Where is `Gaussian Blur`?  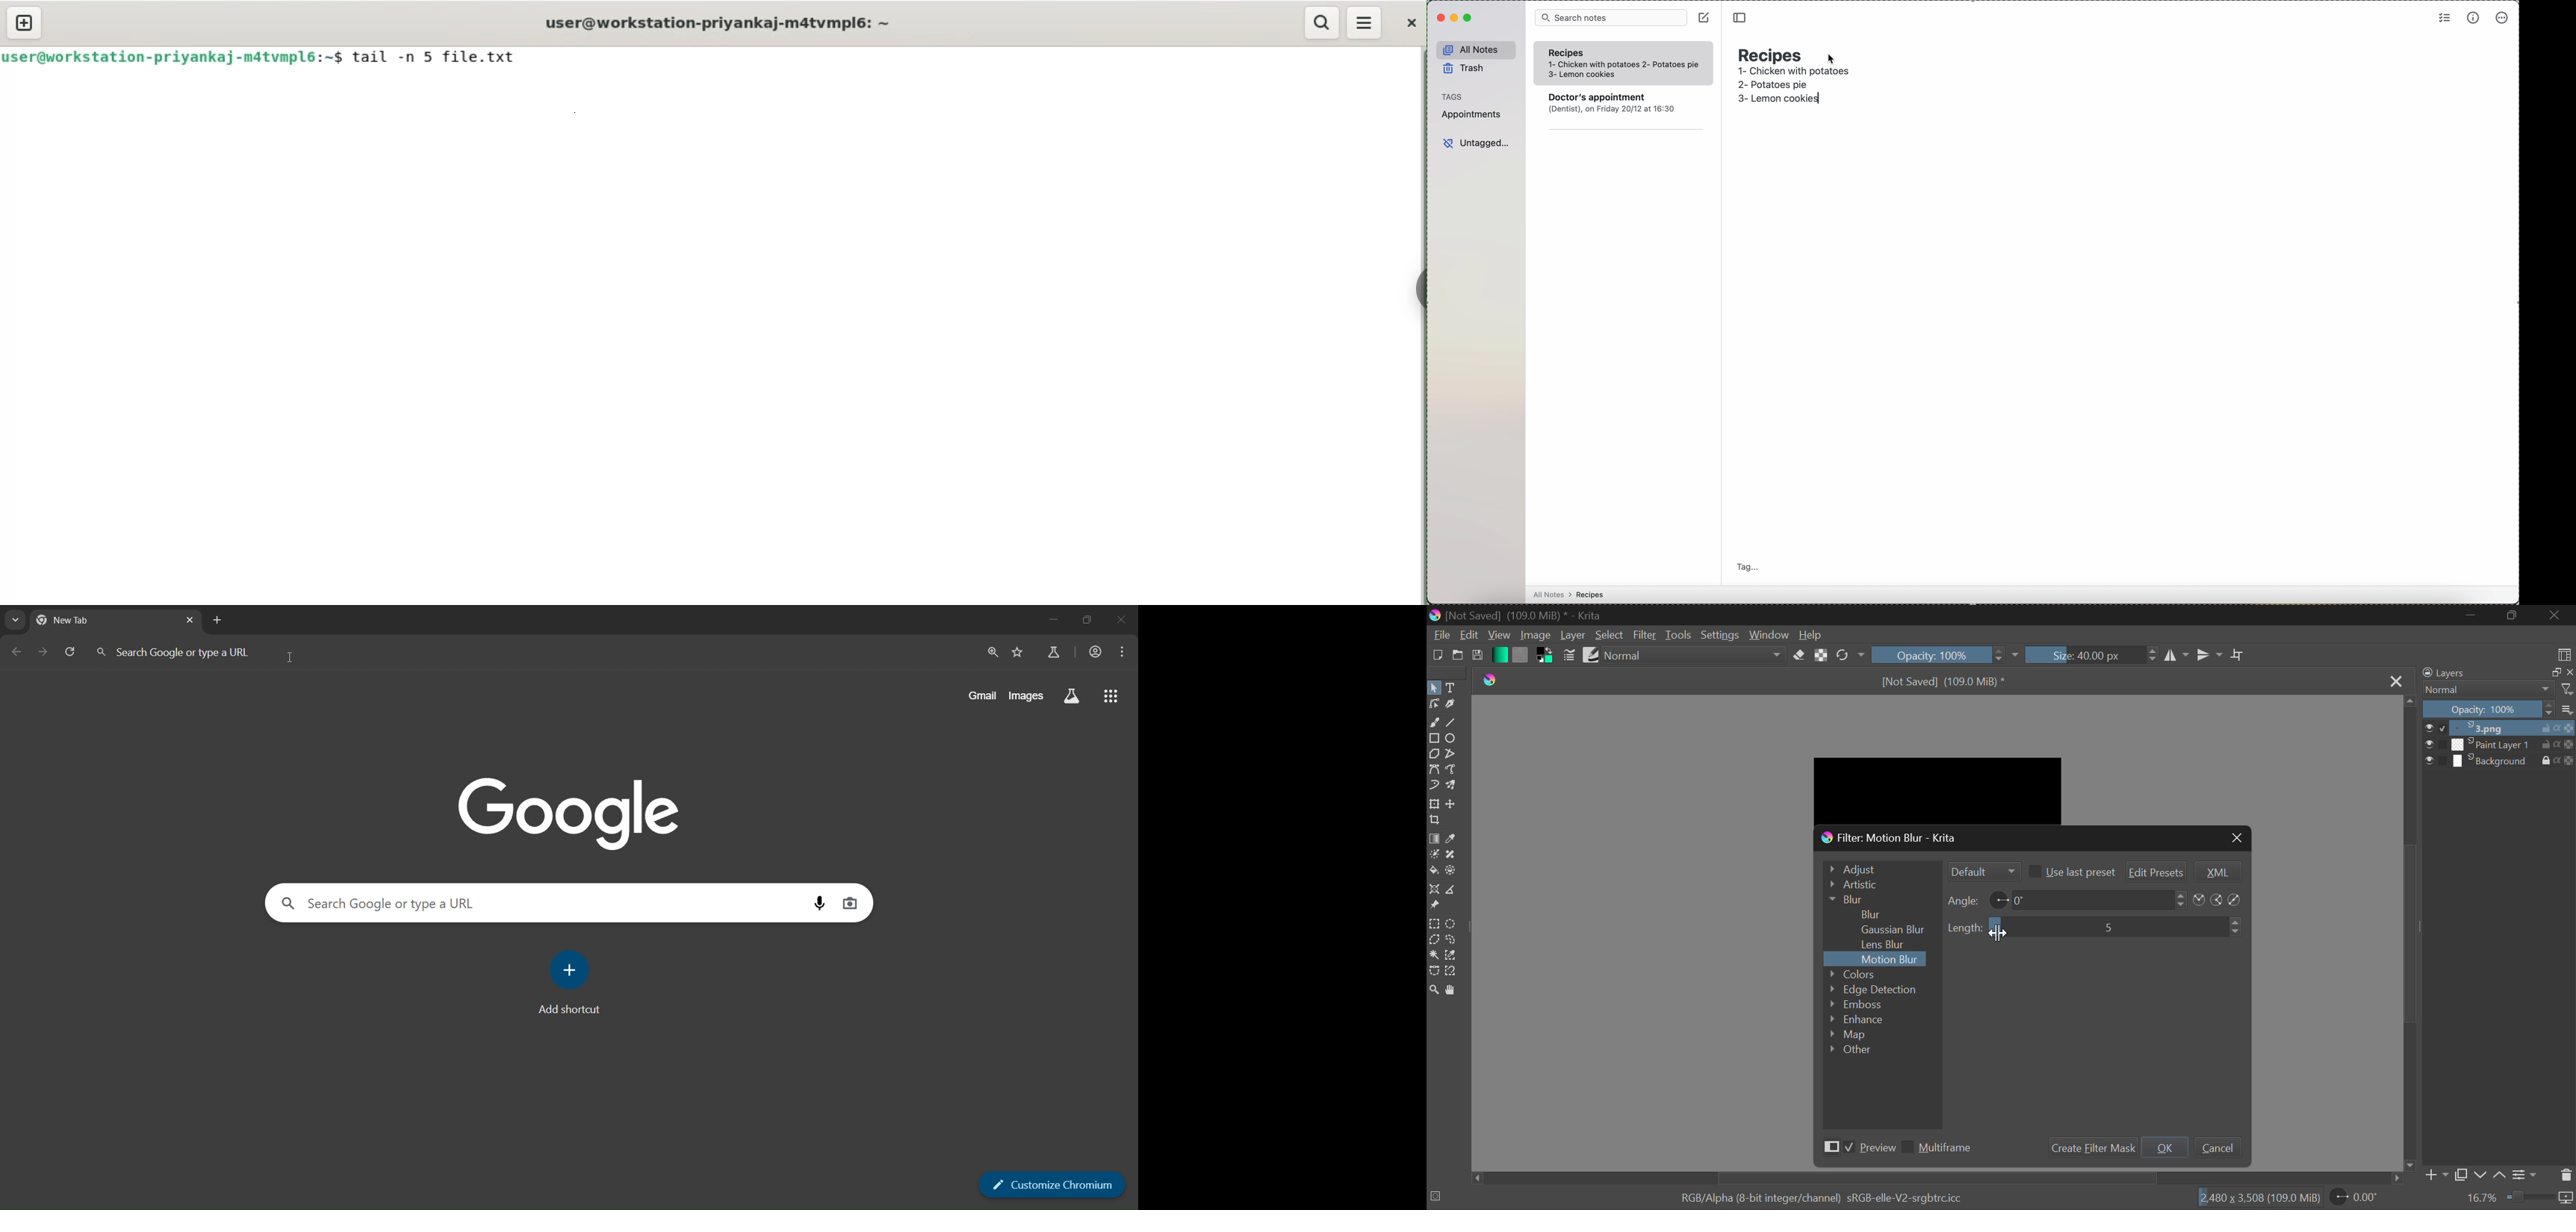 Gaussian Blur is located at coordinates (1898, 928).